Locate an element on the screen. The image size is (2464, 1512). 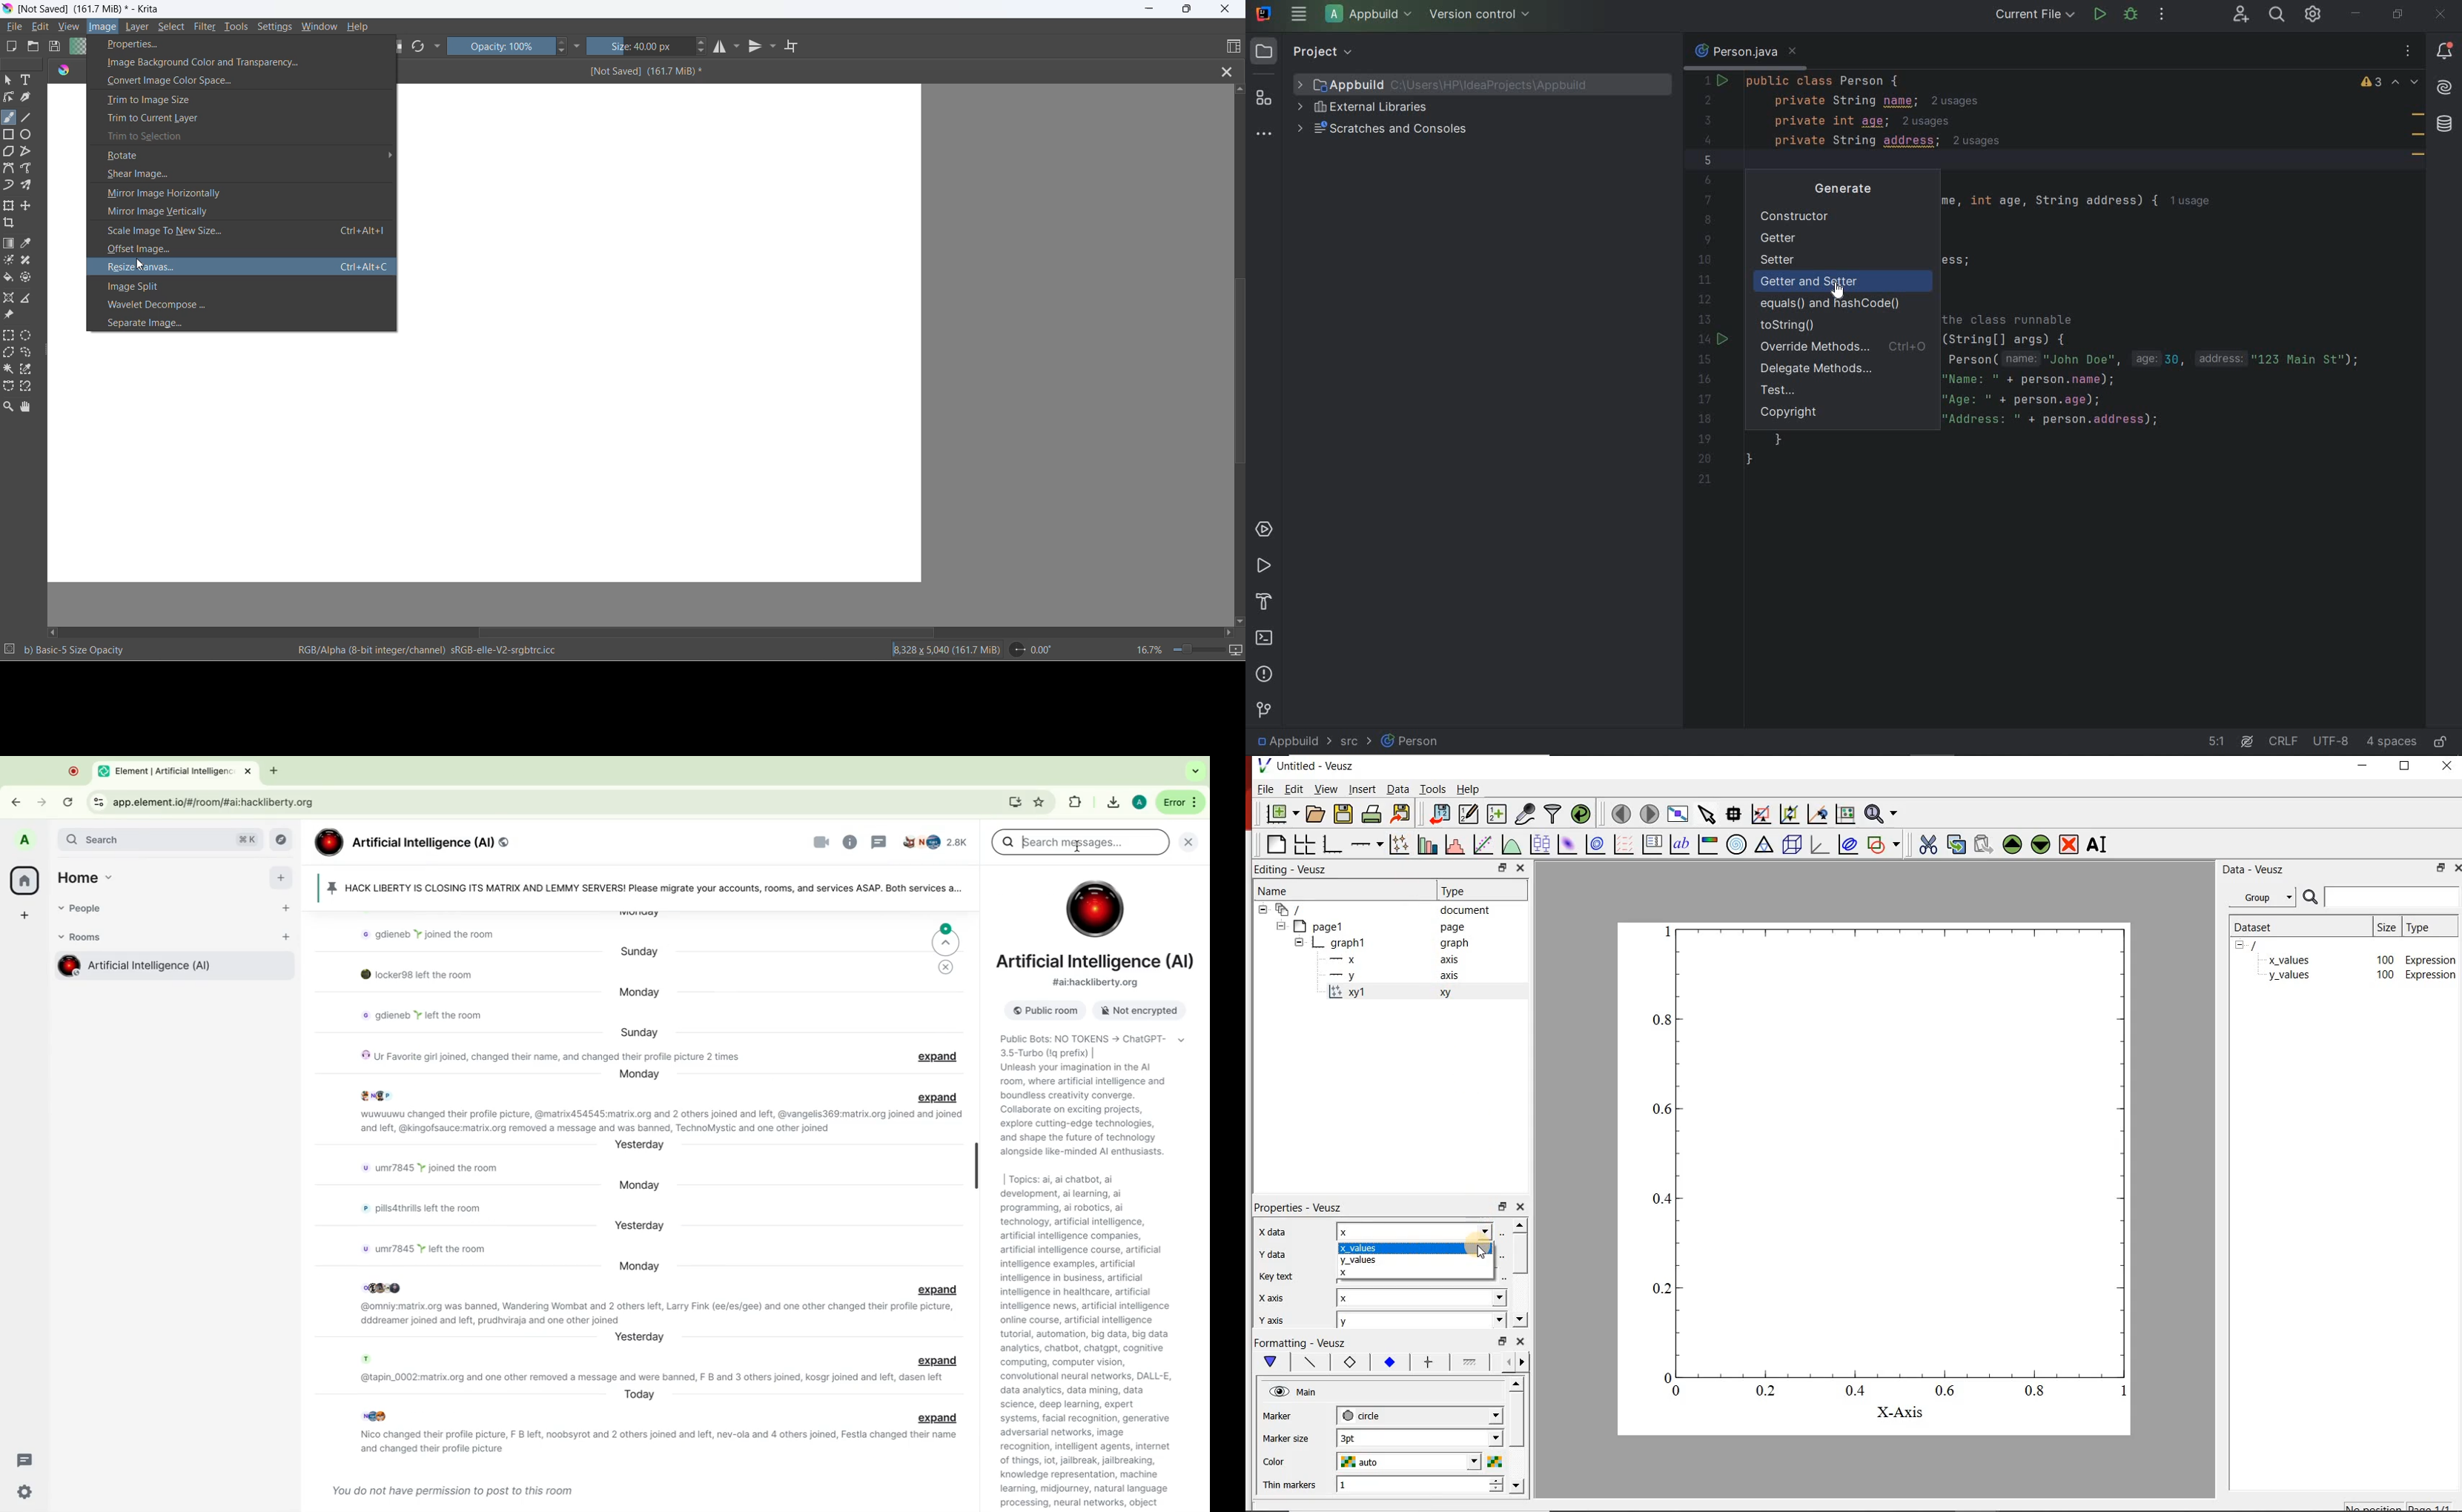
window is located at coordinates (318, 28).